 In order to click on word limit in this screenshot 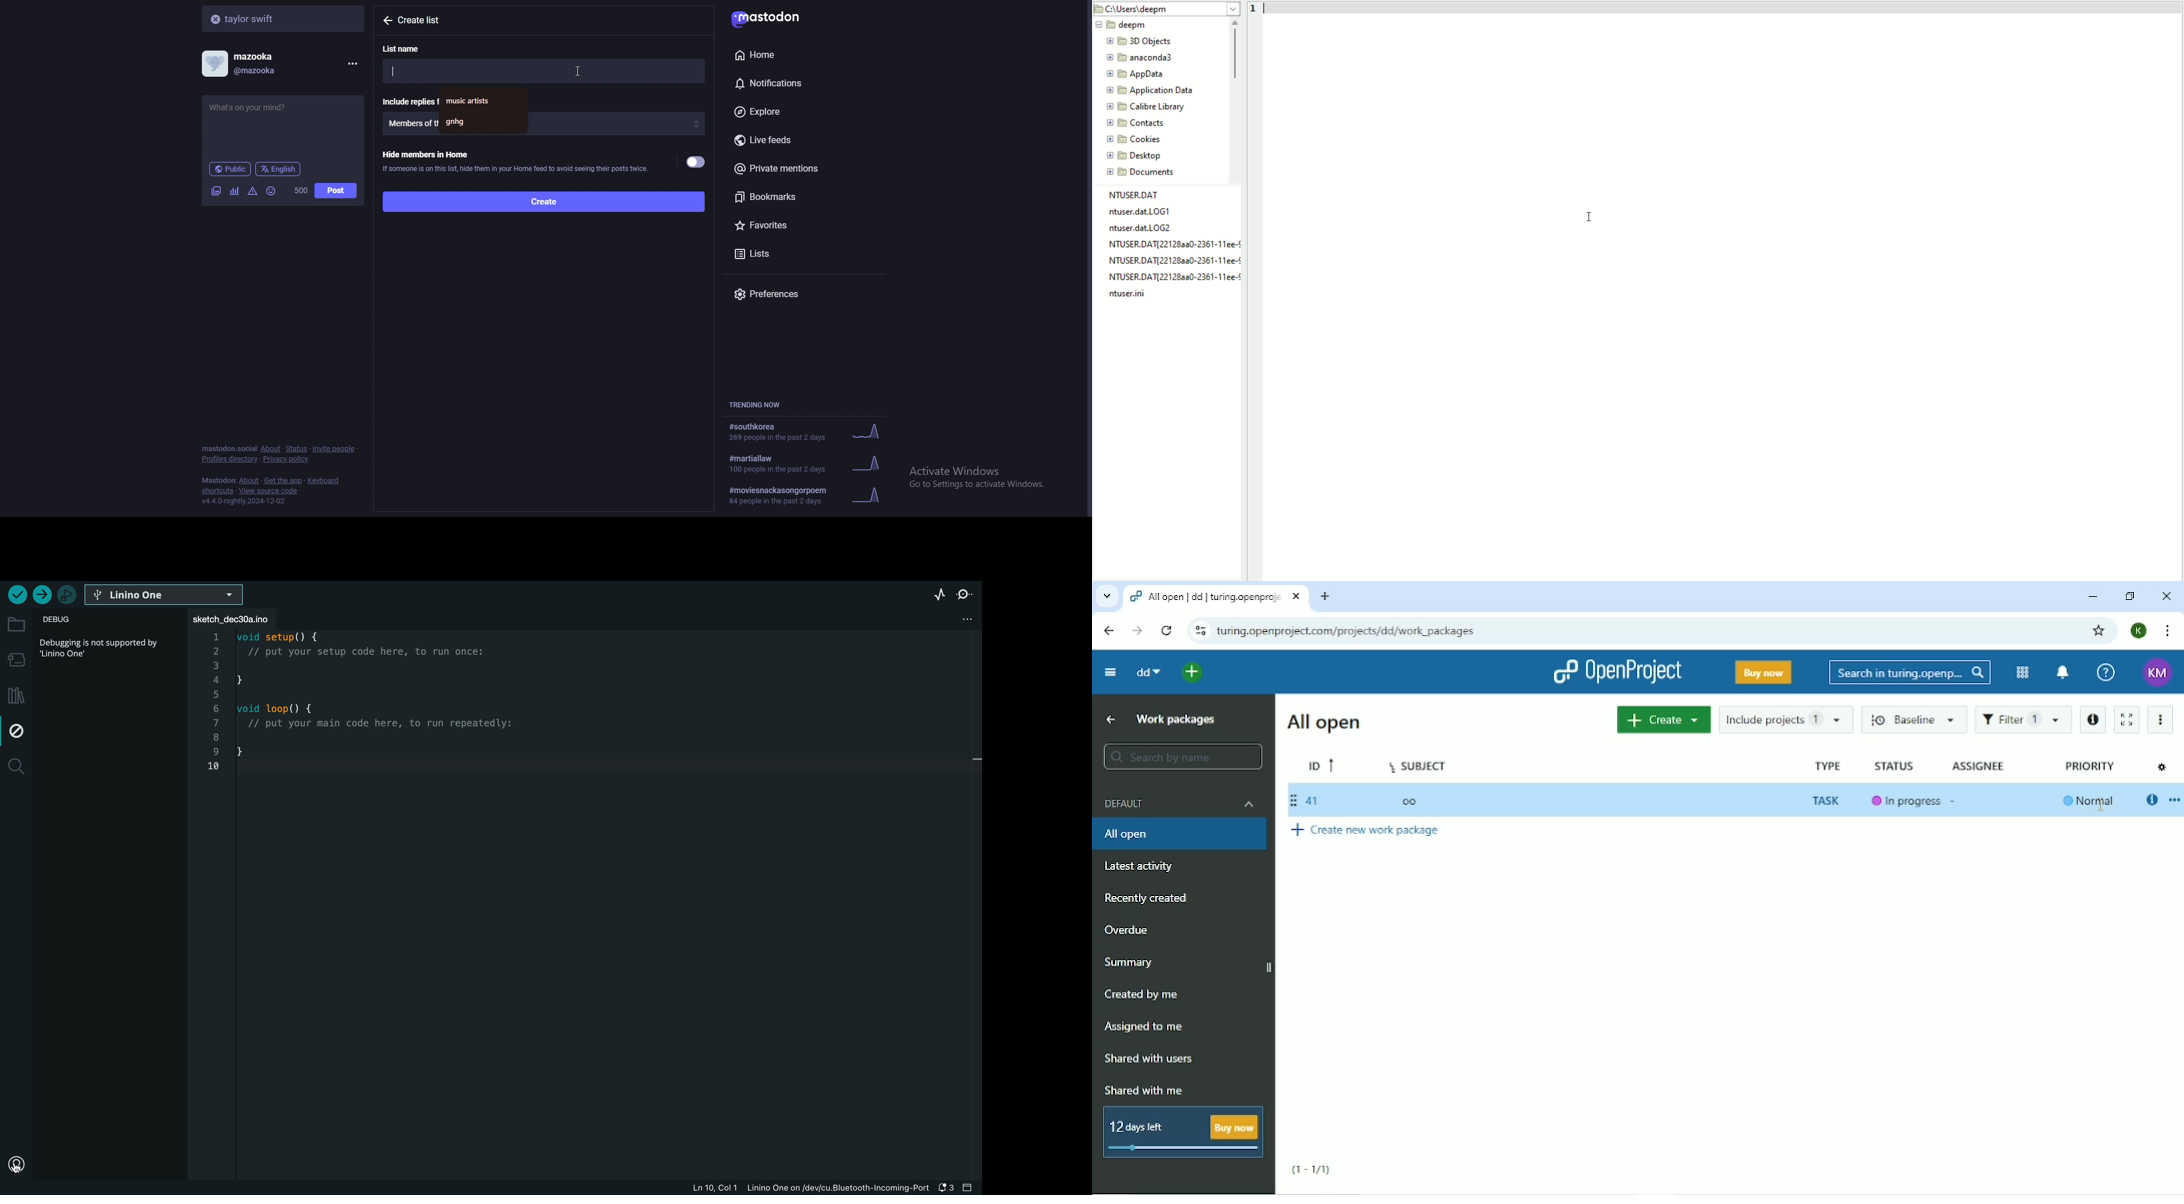, I will do `click(300, 191)`.